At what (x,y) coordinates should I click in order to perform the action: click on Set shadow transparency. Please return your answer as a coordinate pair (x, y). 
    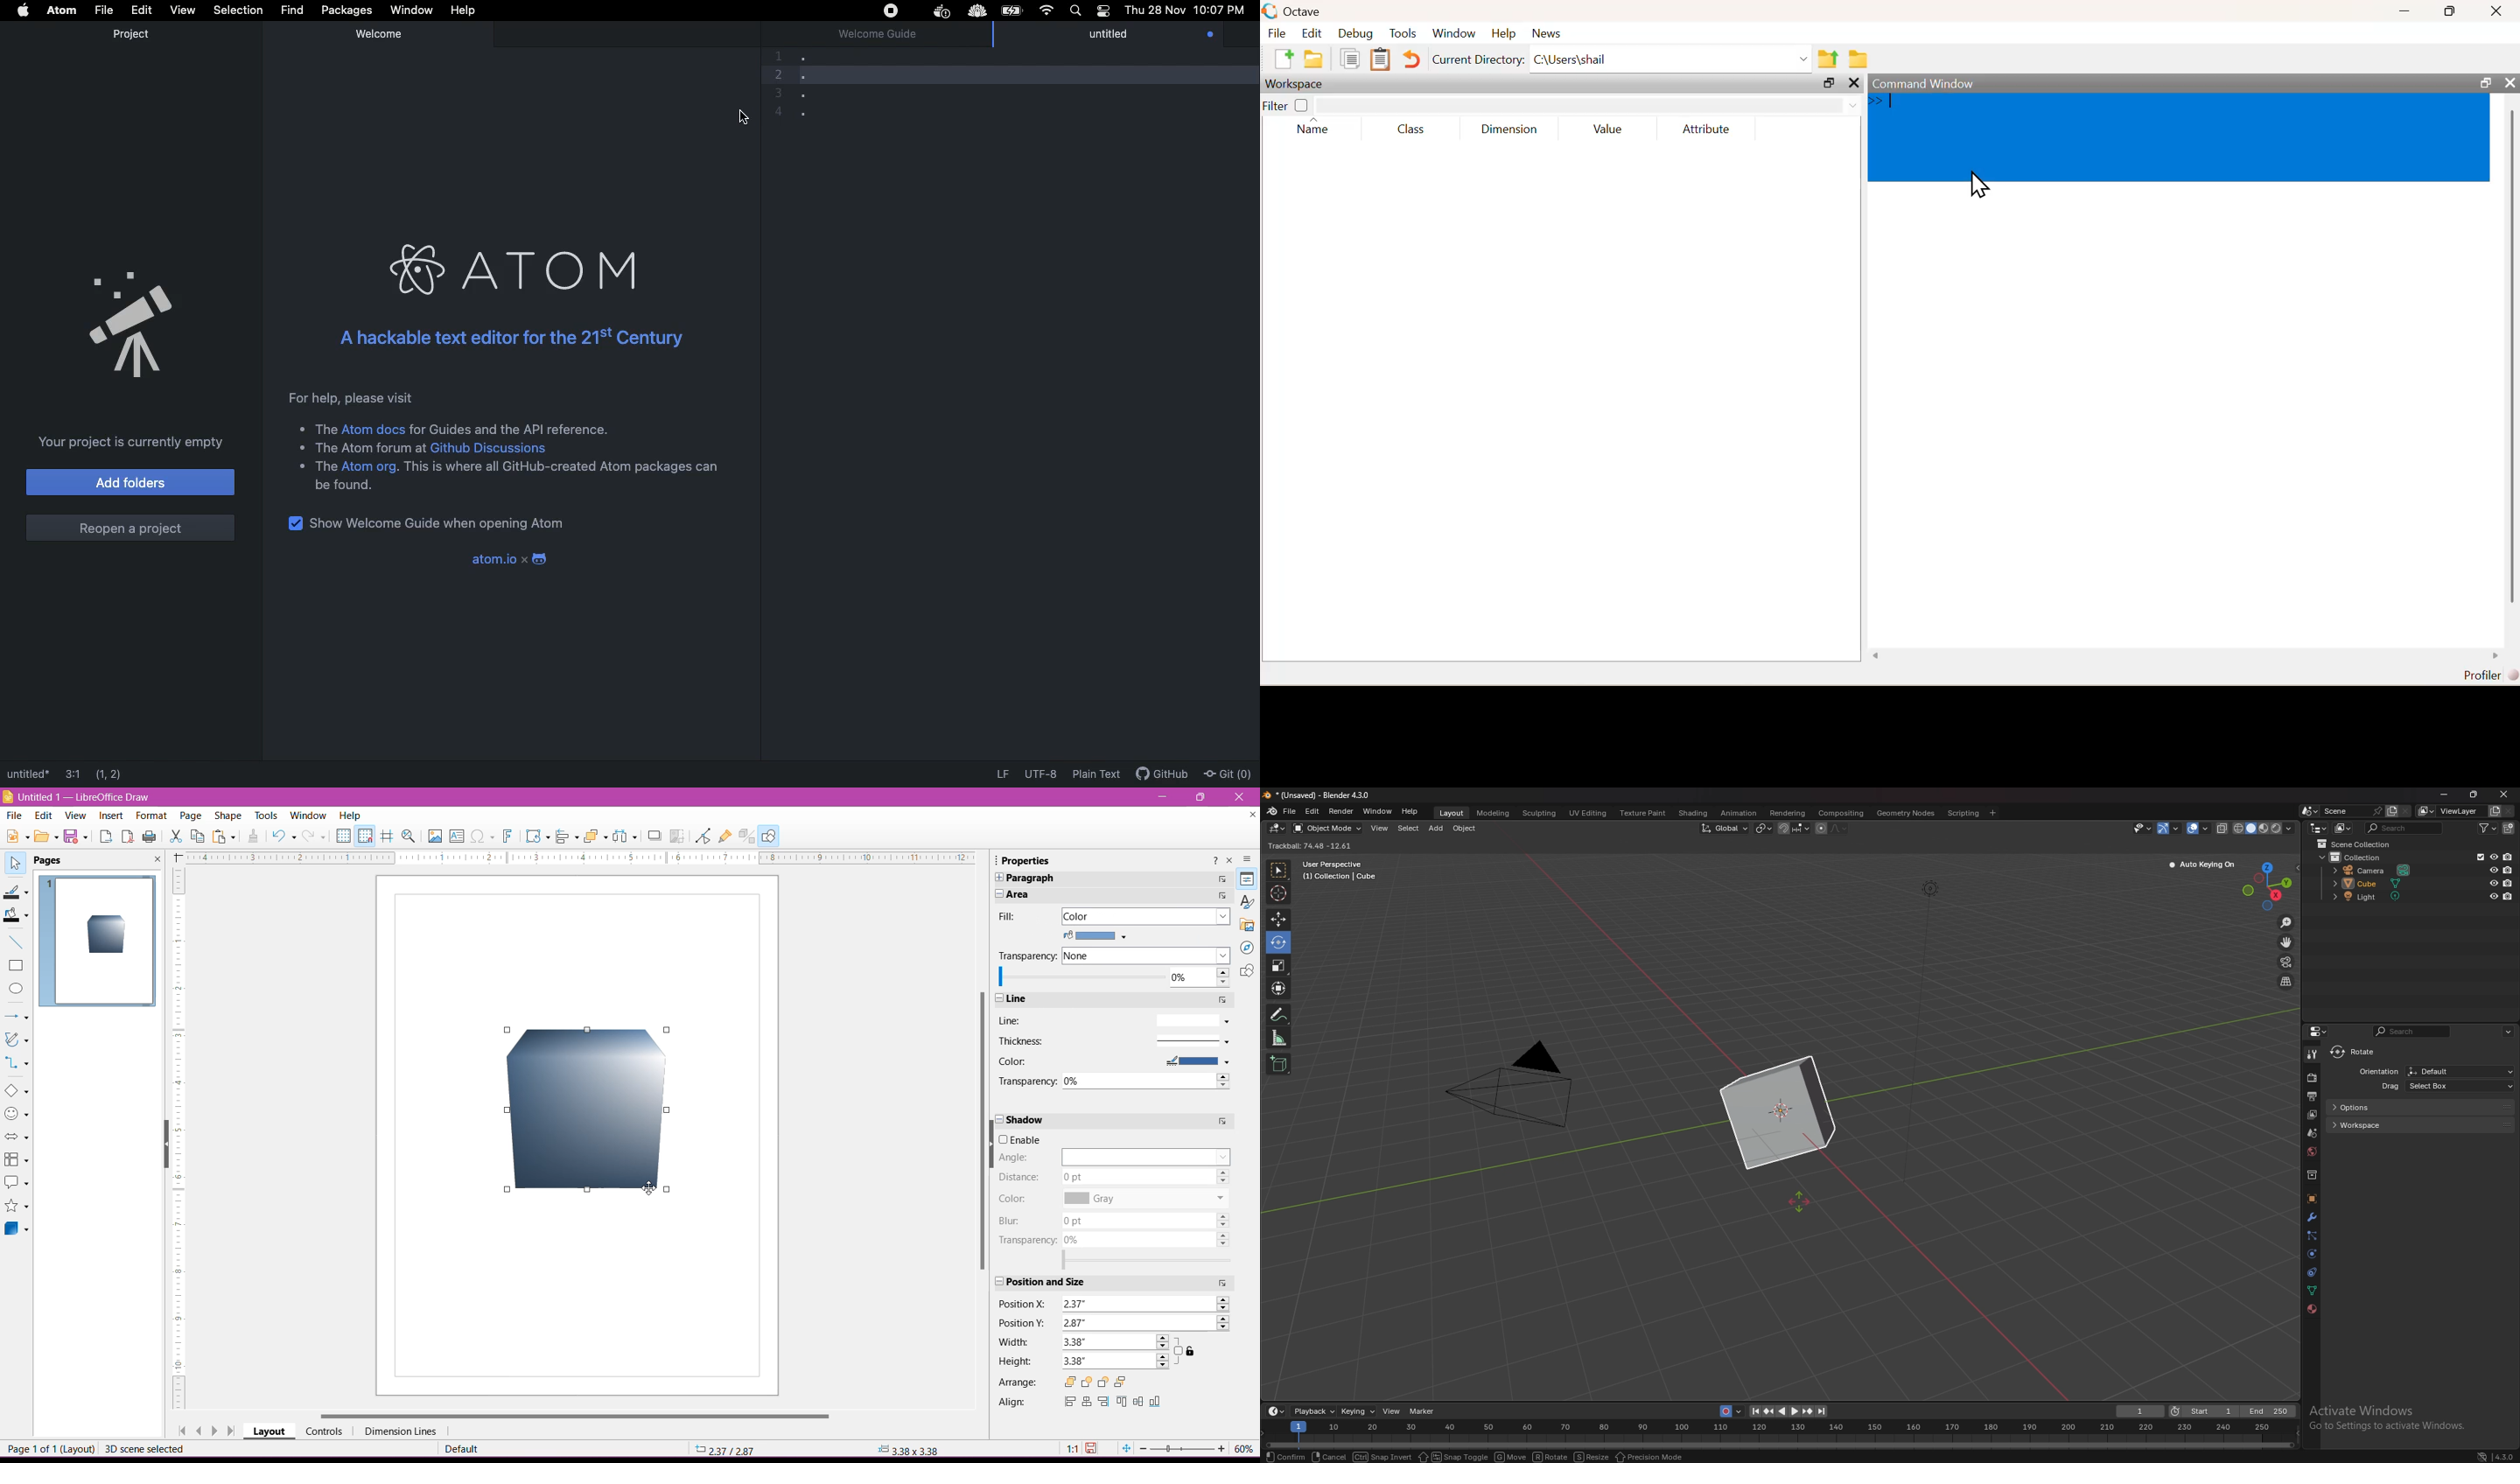
    Looking at the image, I should click on (1146, 1239).